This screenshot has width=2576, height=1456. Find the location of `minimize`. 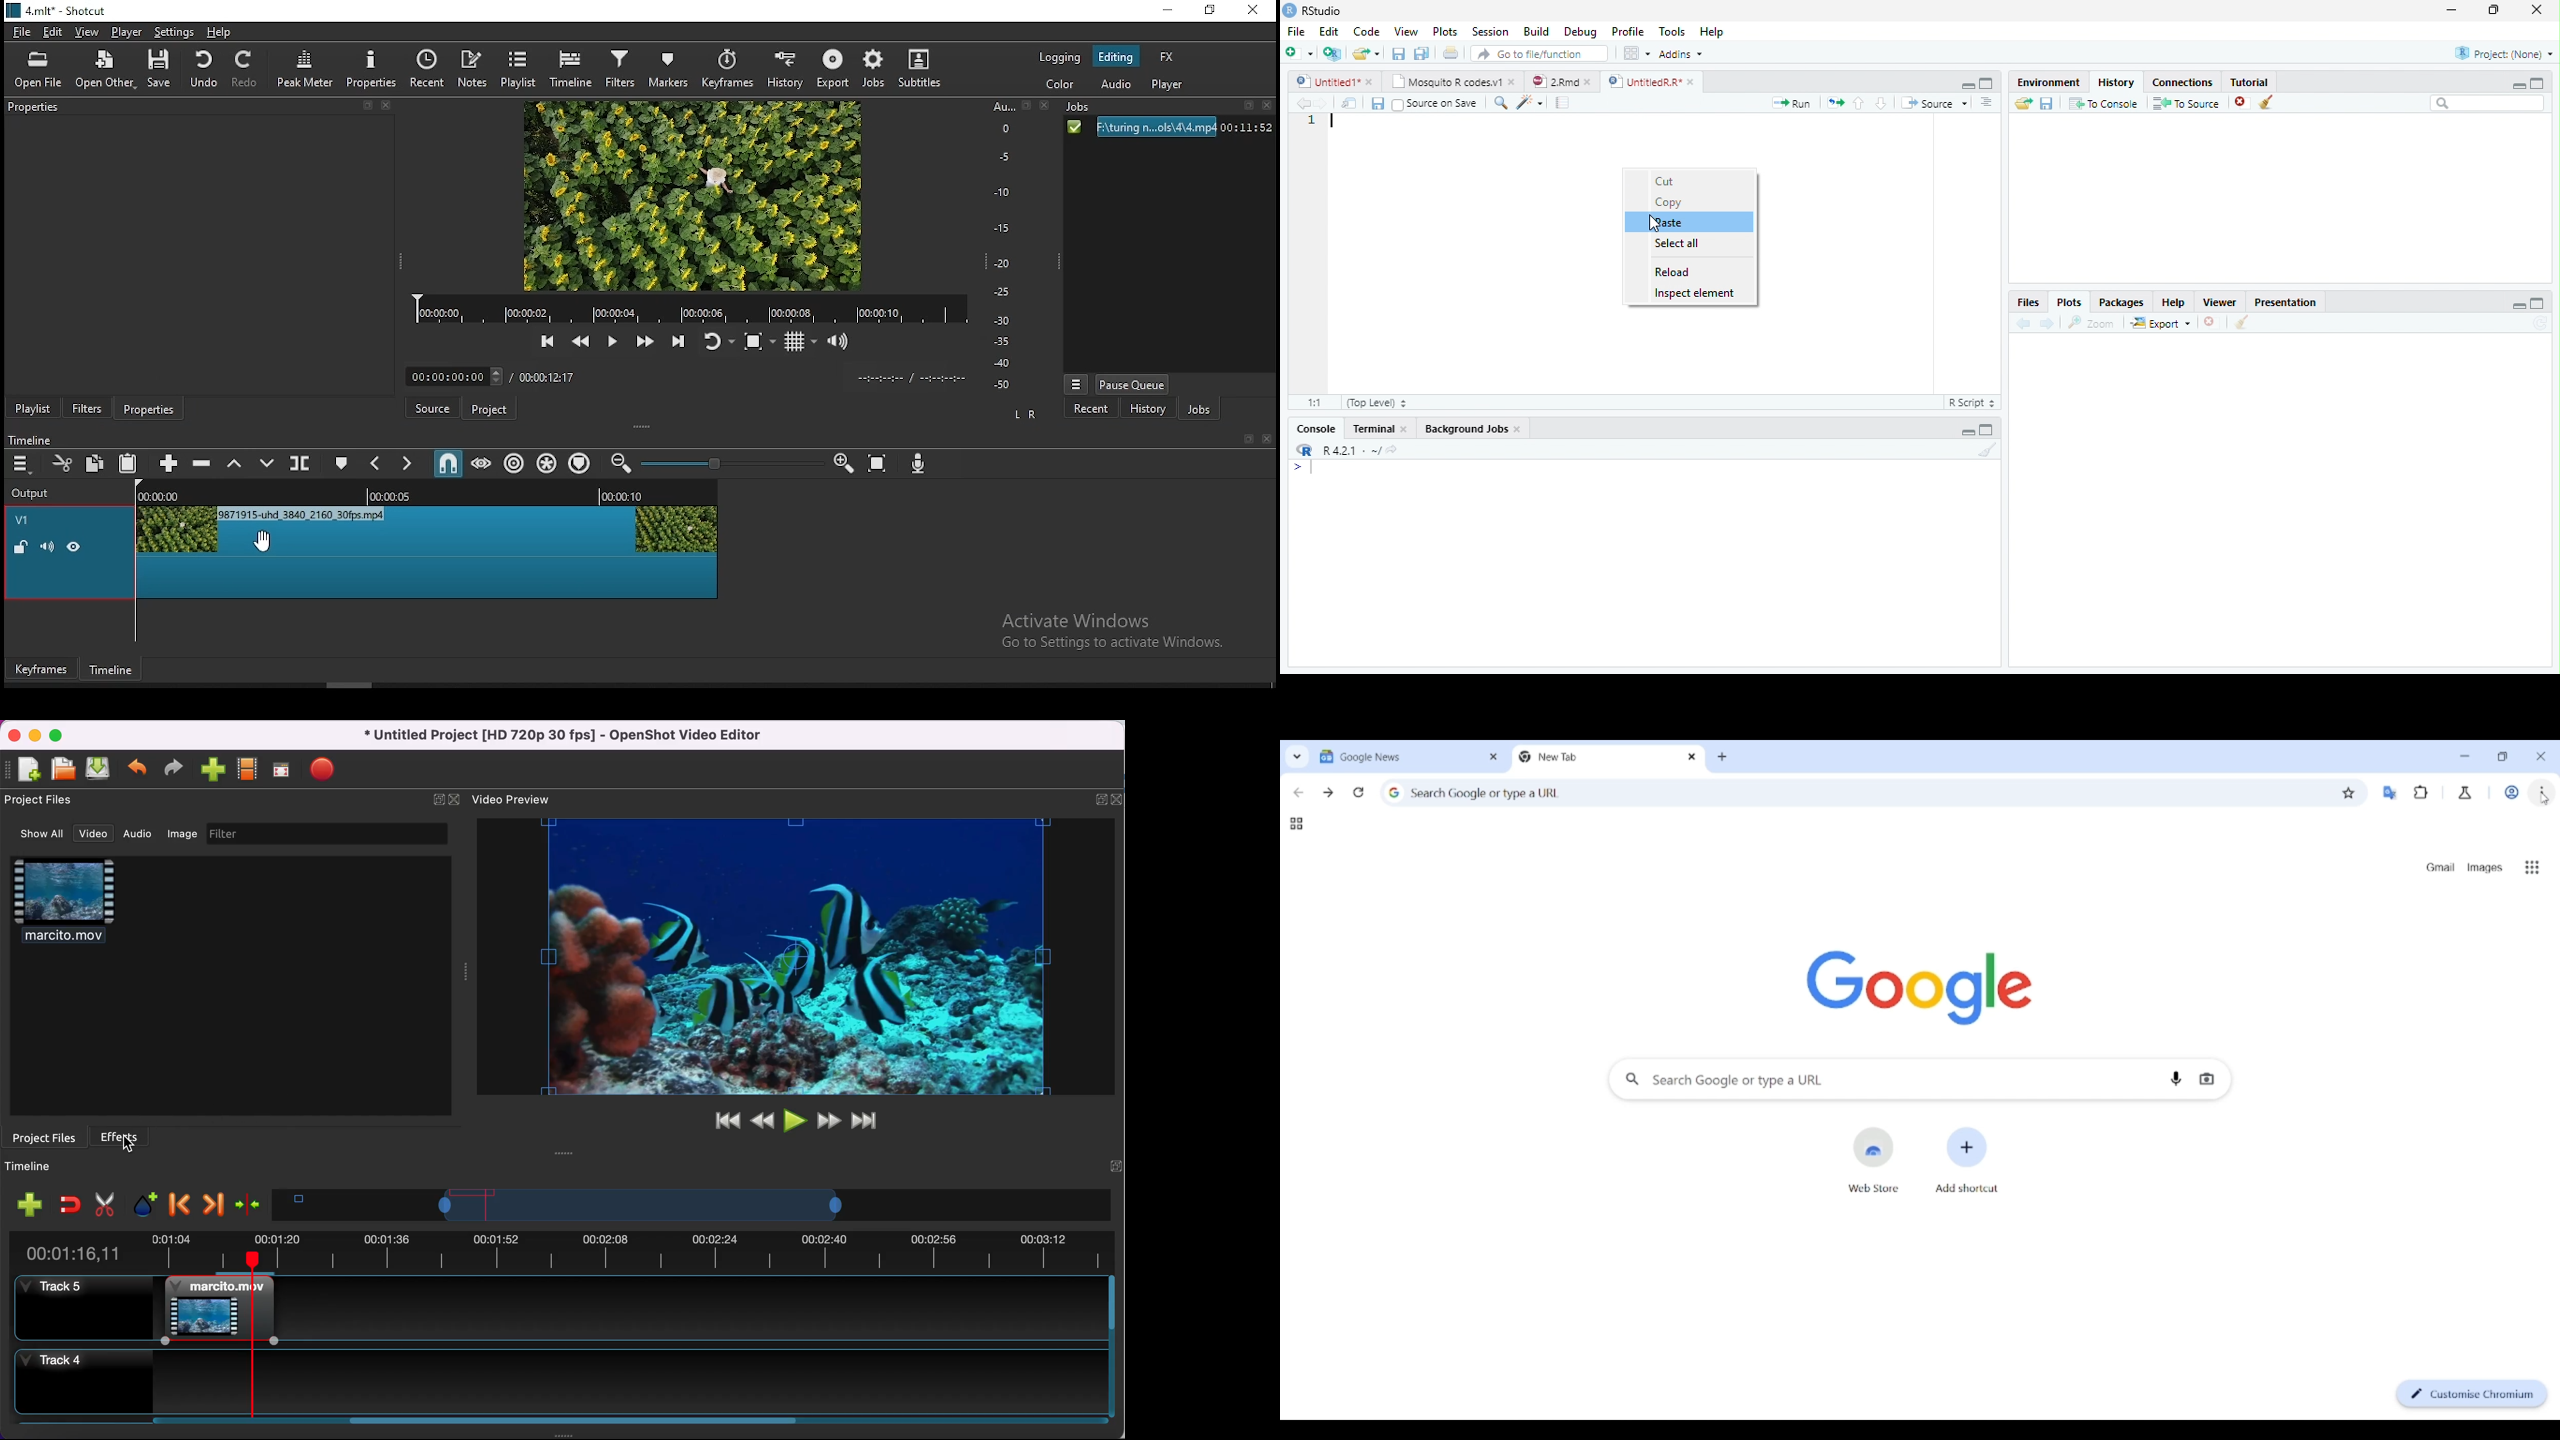

minimize is located at coordinates (1969, 86).